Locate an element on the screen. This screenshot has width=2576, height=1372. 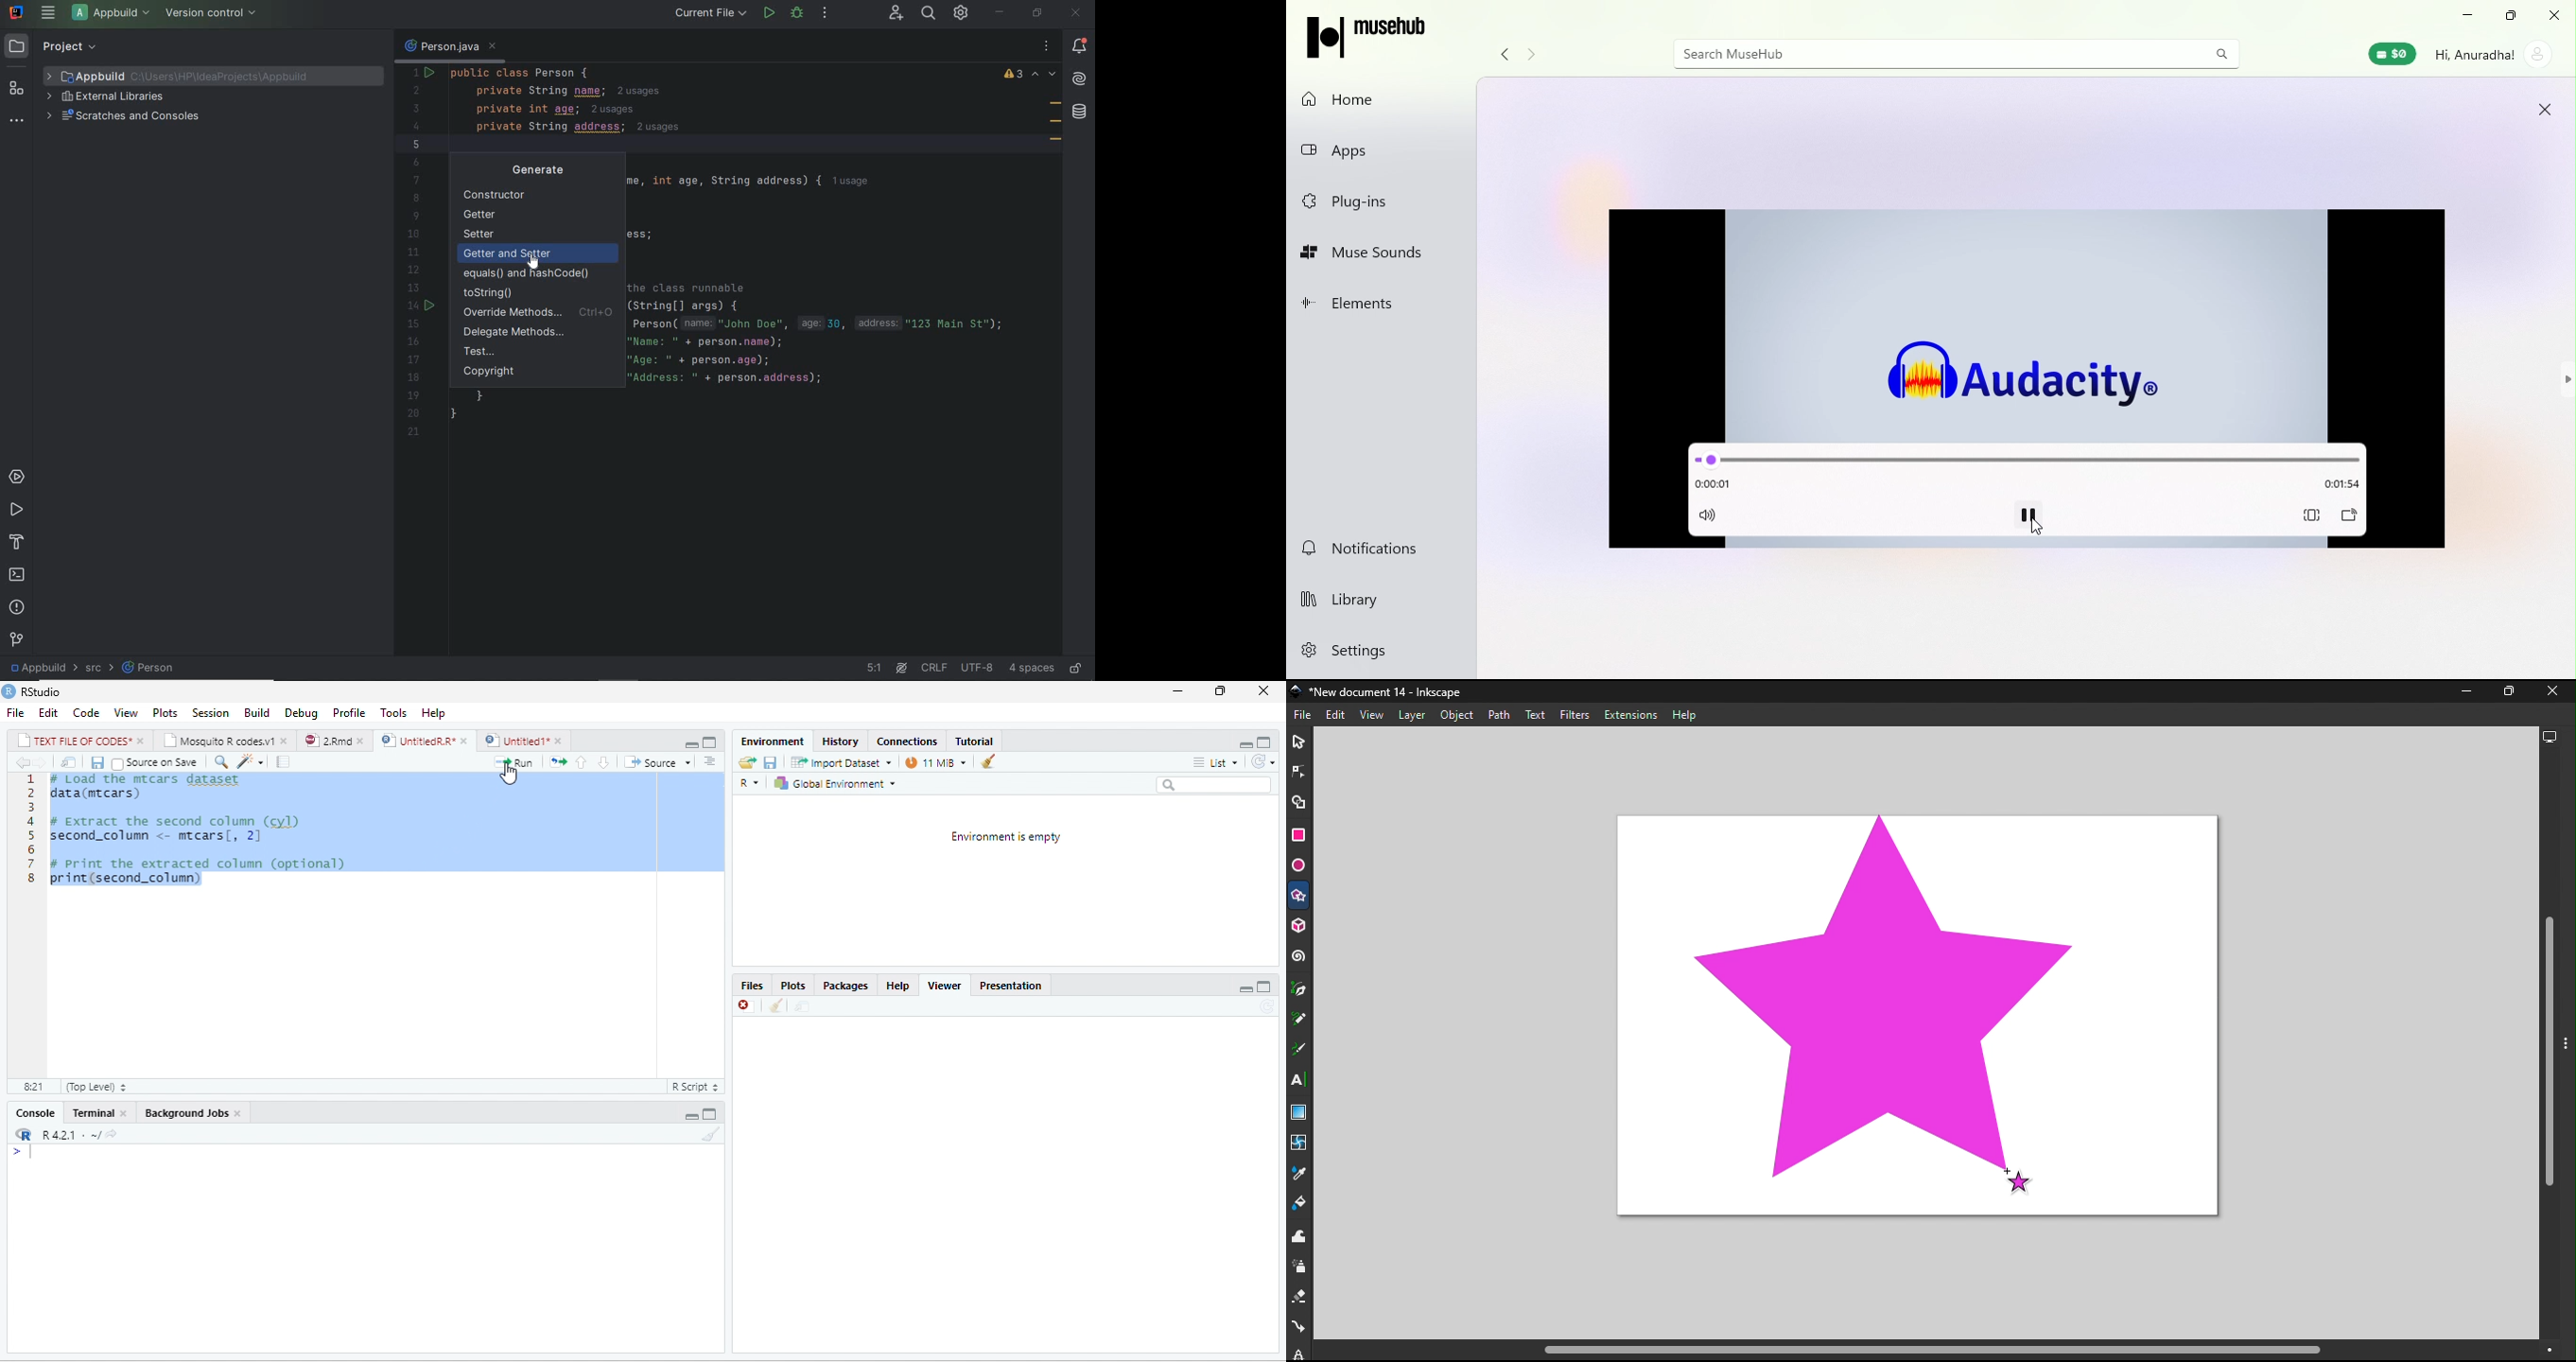
display is located at coordinates (362, 1249).